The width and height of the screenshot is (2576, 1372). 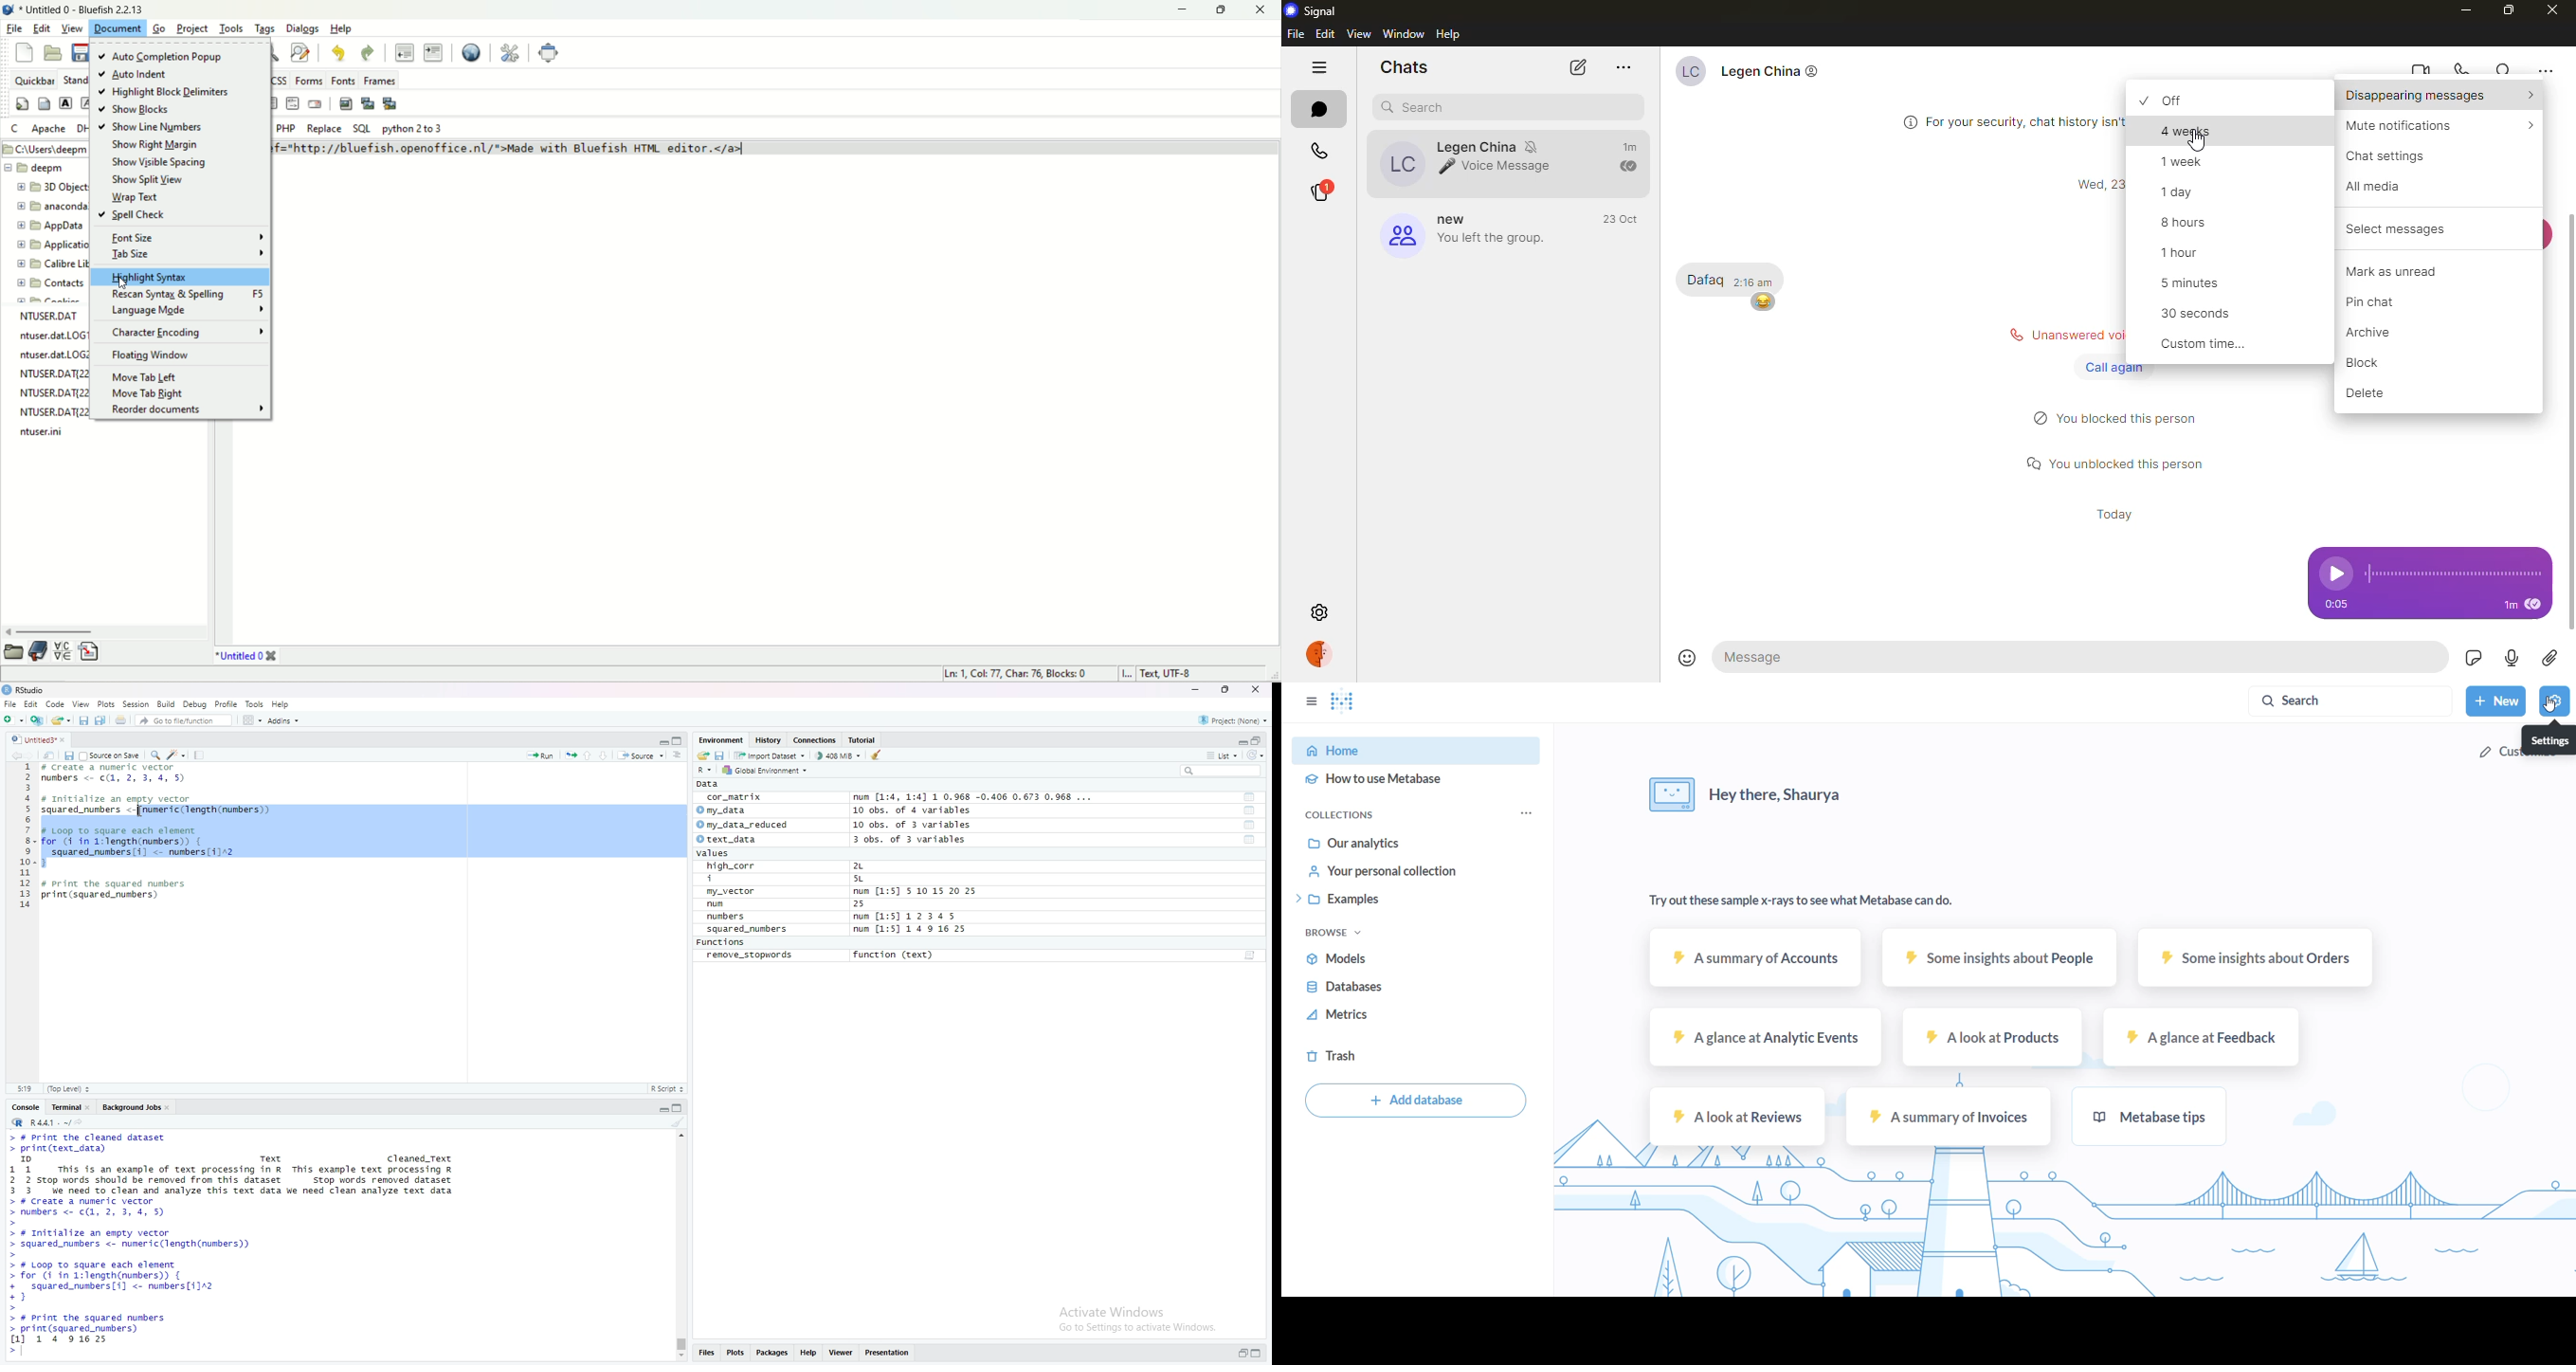 I want to click on squared_numbers, so click(x=748, y=931).